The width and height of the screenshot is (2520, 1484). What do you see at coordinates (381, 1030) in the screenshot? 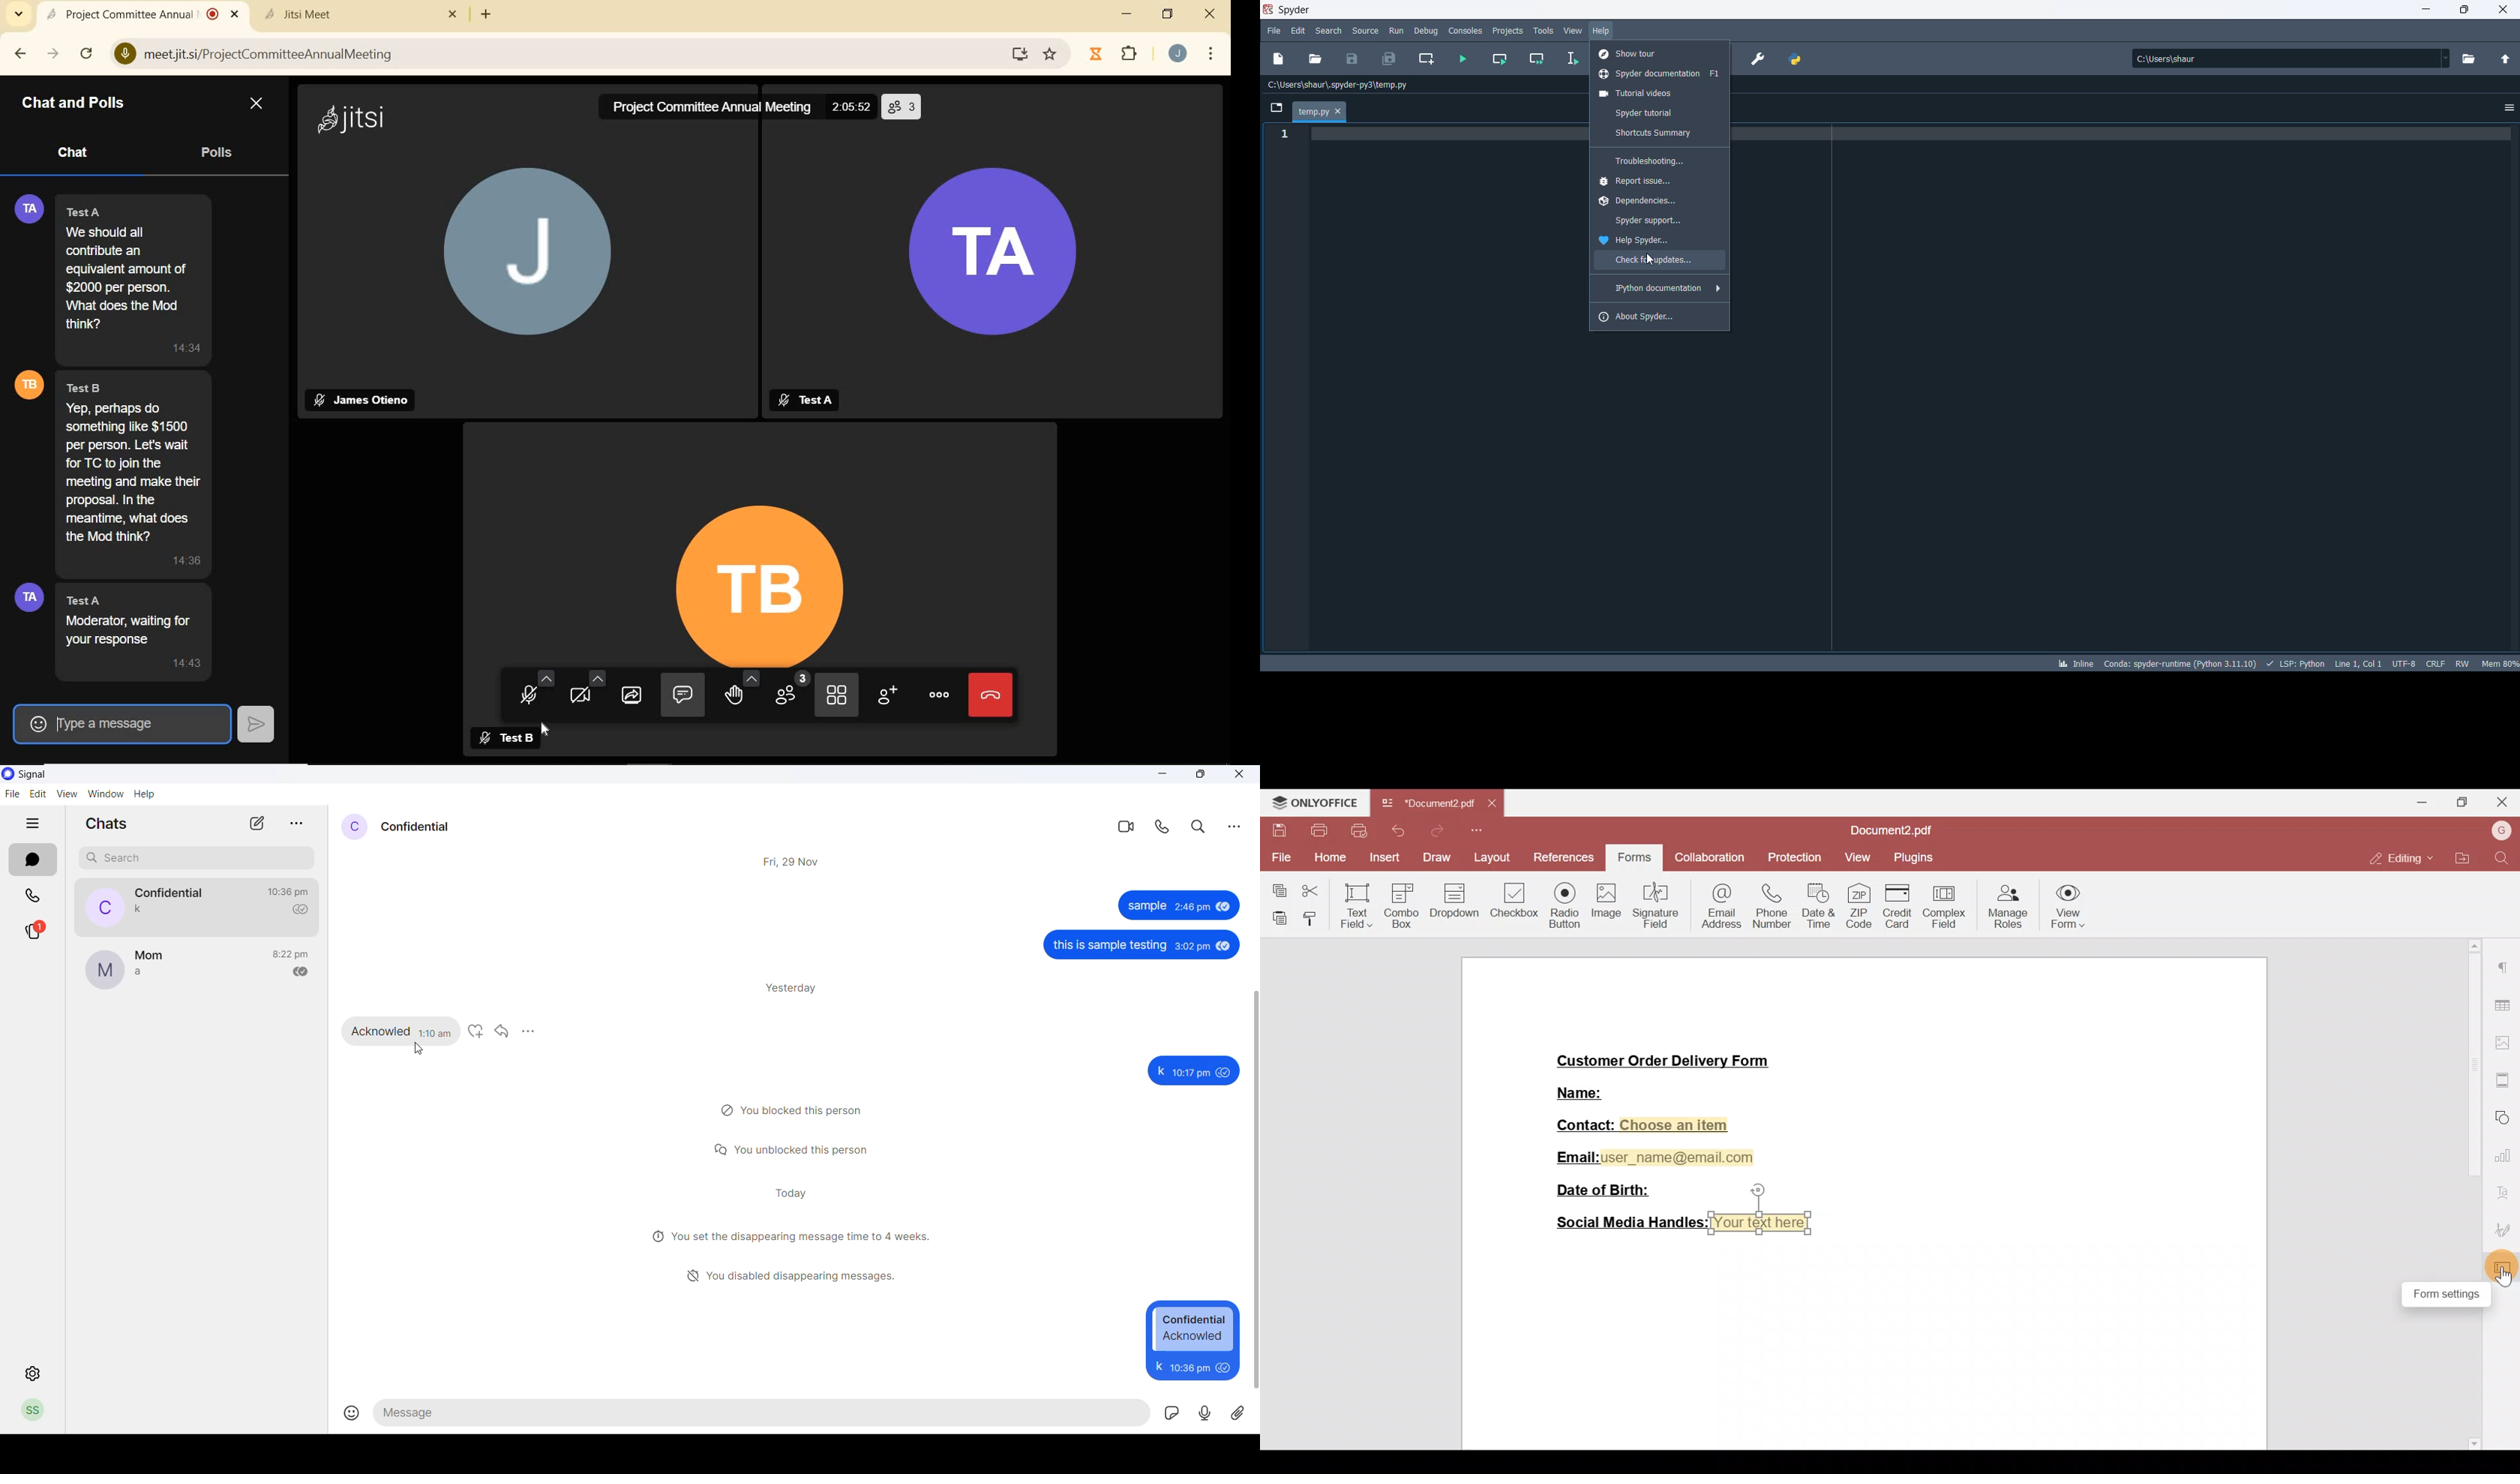
I see `Acknowled` at bounding box center [381, 1030].